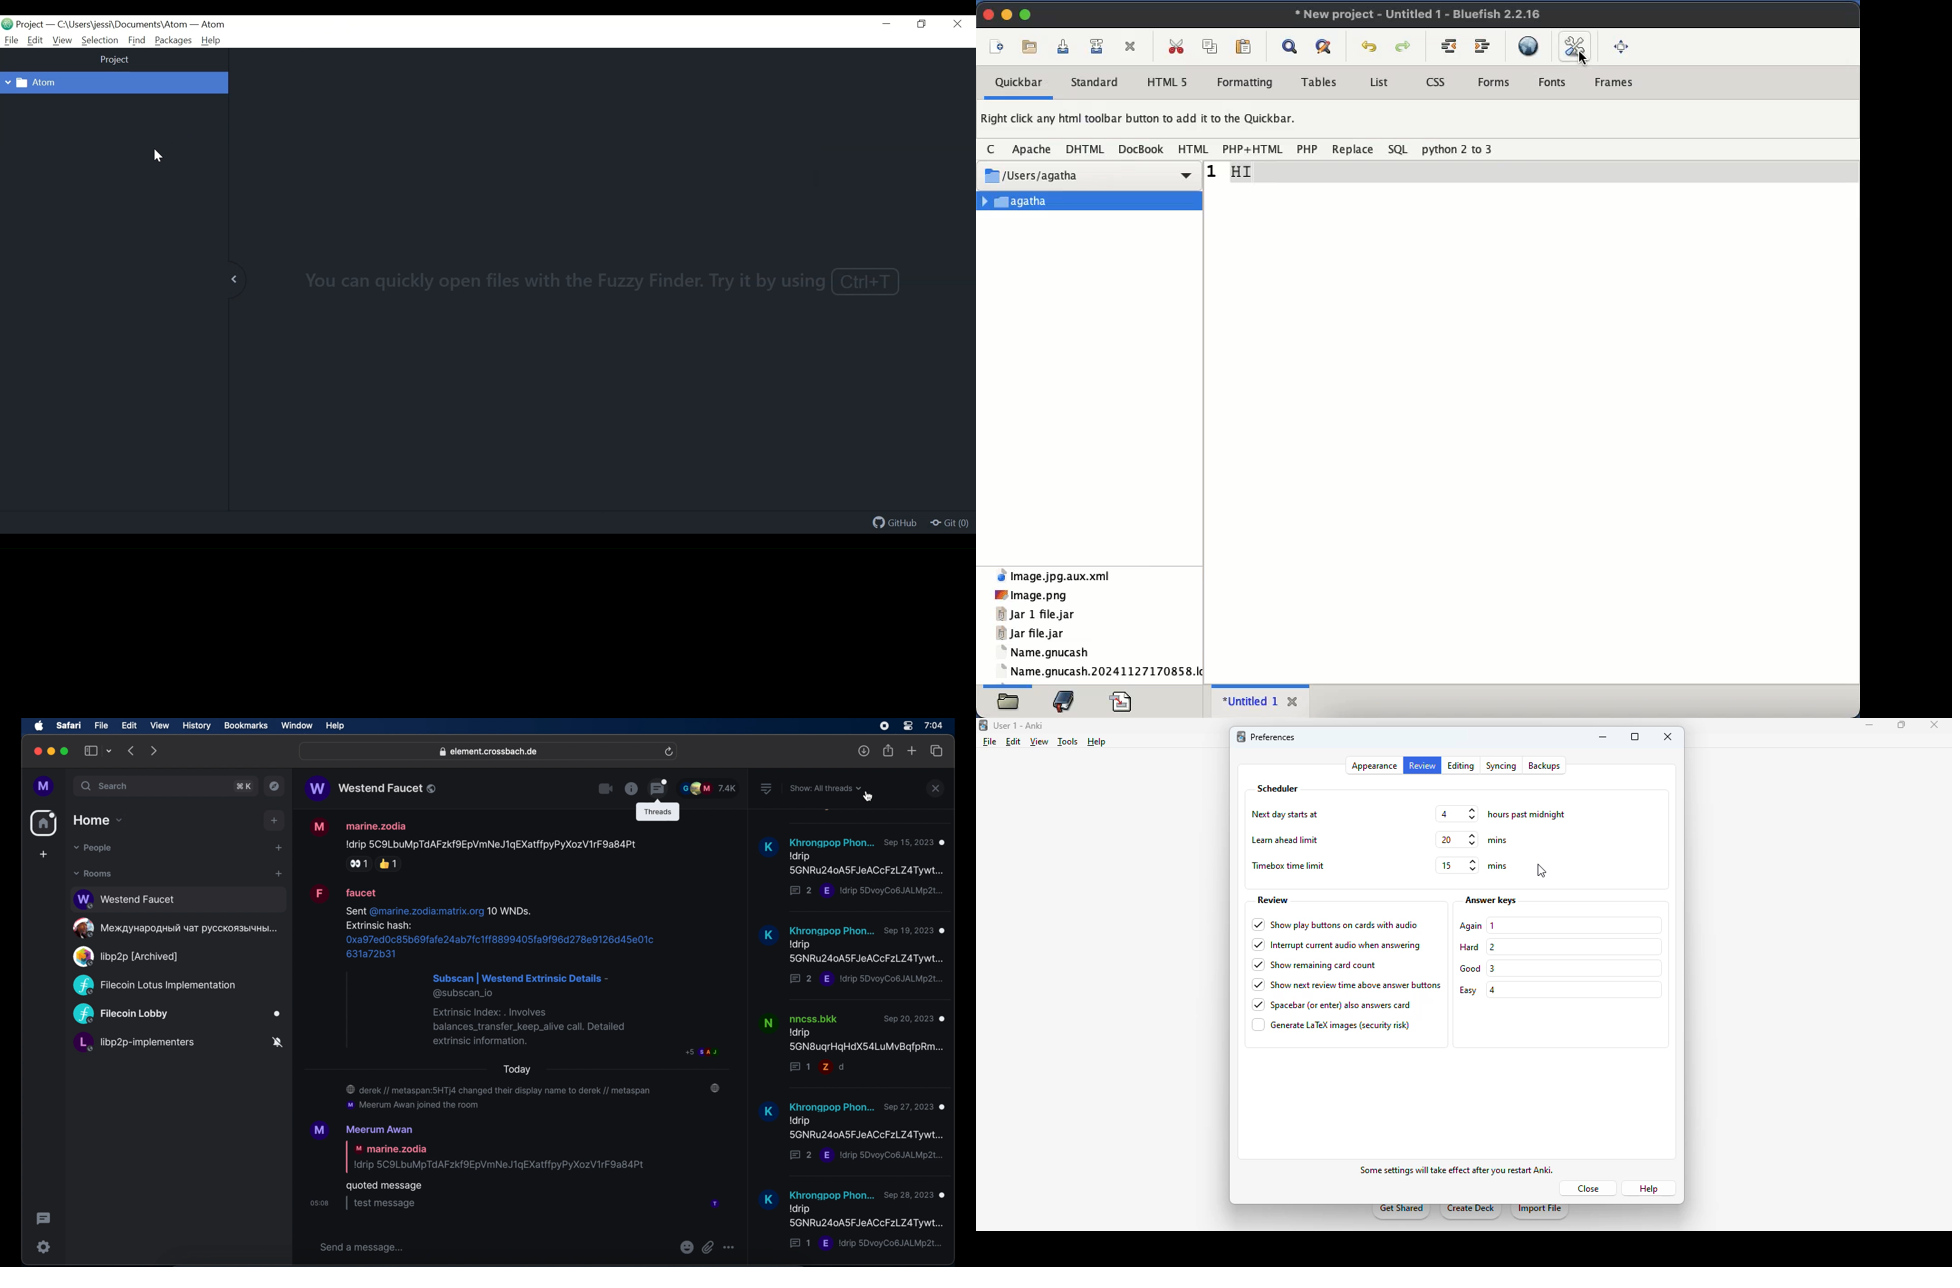  What do you see at coordinates (496, 977) in the screenshot?
I see `Sent @marine.zodia:matrix.org 10 WNDs.
Extrinsic hash: 0xa97ed0c85b69fafe24ab7fc1ff8899405fa9f96d278e9126d45e01c631a72b31
Subscan | Westend Extrinsic Details - @subscan_io
Extrinsic Index: . Involves balances_transfer_keep_alive call. Detailed extrinsic information.` at bounding box center [496, 977].